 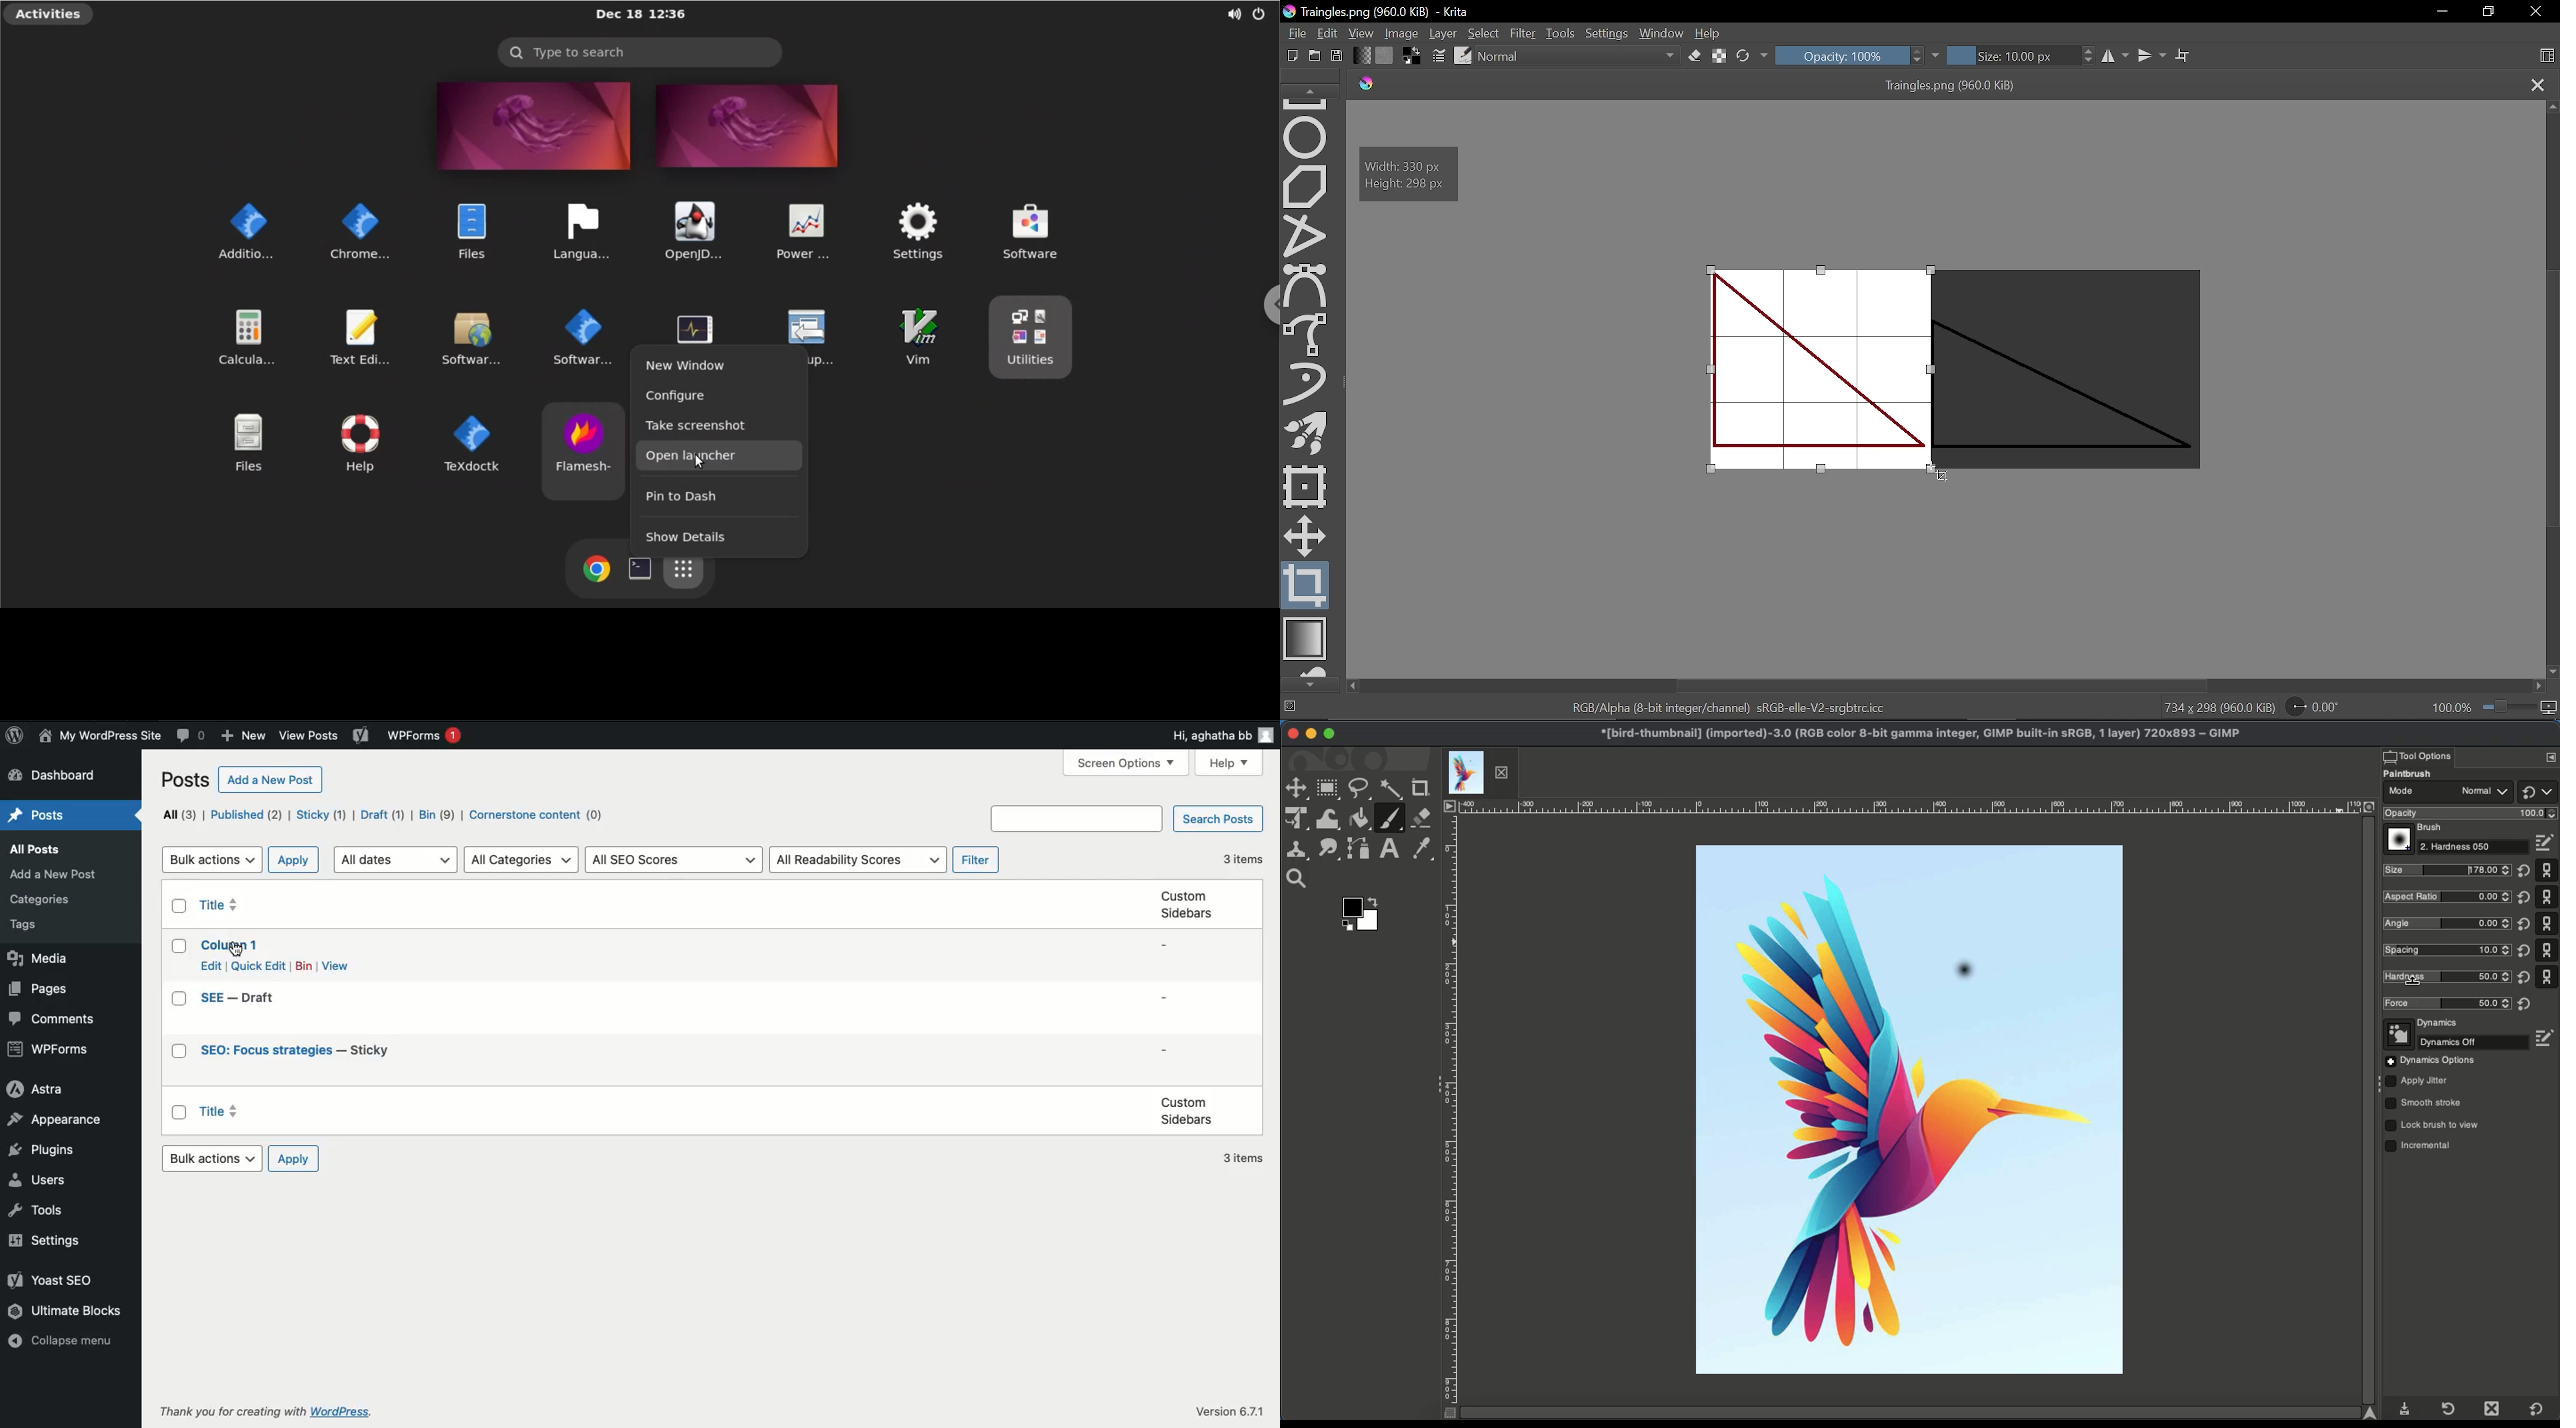 What do you see at coordinates (2447, 794) in the screenshot?
I see `Mode` at bounding box center [2447, 794].